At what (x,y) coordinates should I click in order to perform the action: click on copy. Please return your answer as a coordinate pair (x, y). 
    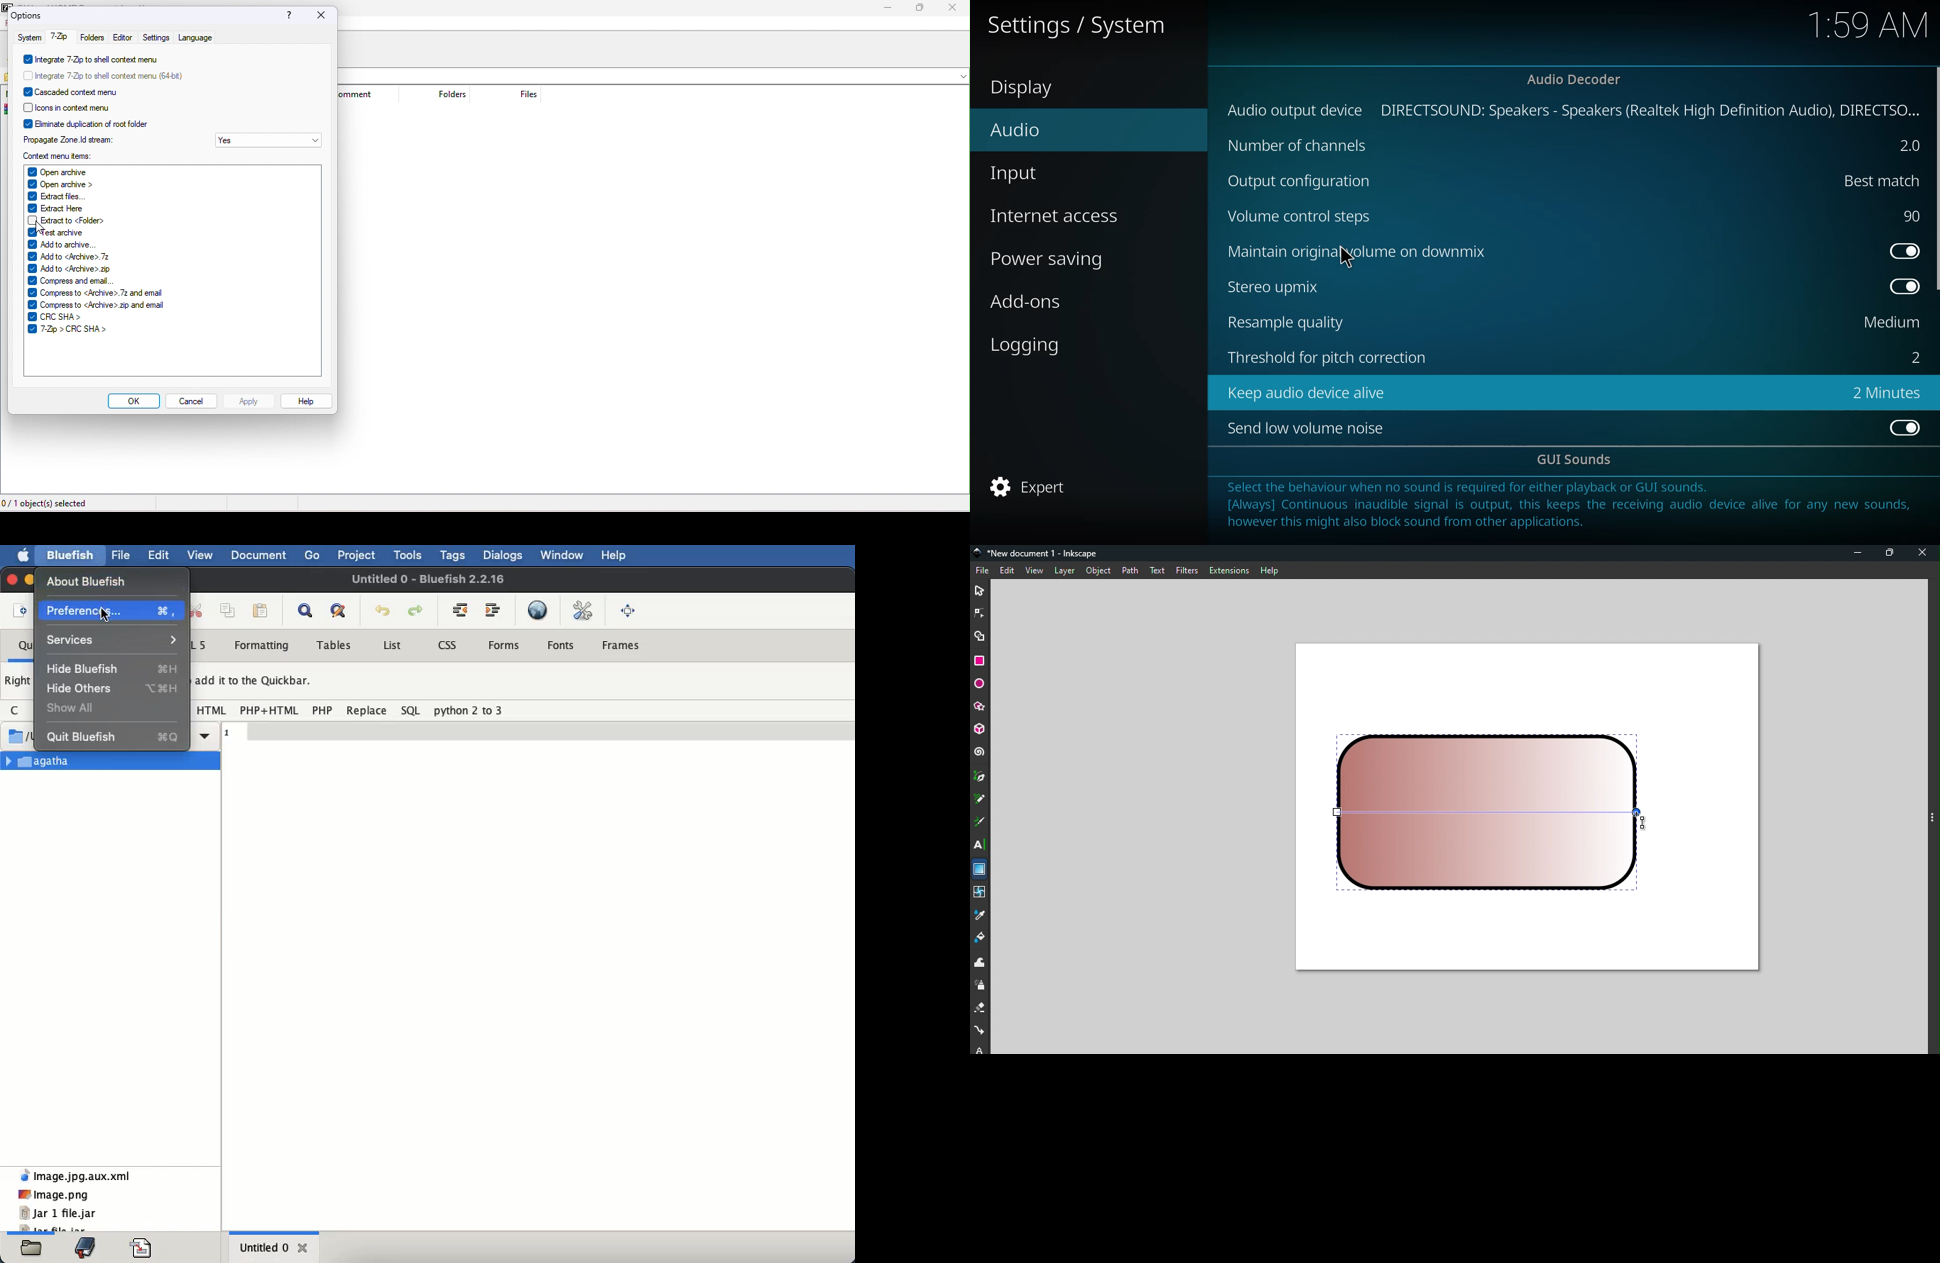
    Looking at the image, I should click on (230, 611).